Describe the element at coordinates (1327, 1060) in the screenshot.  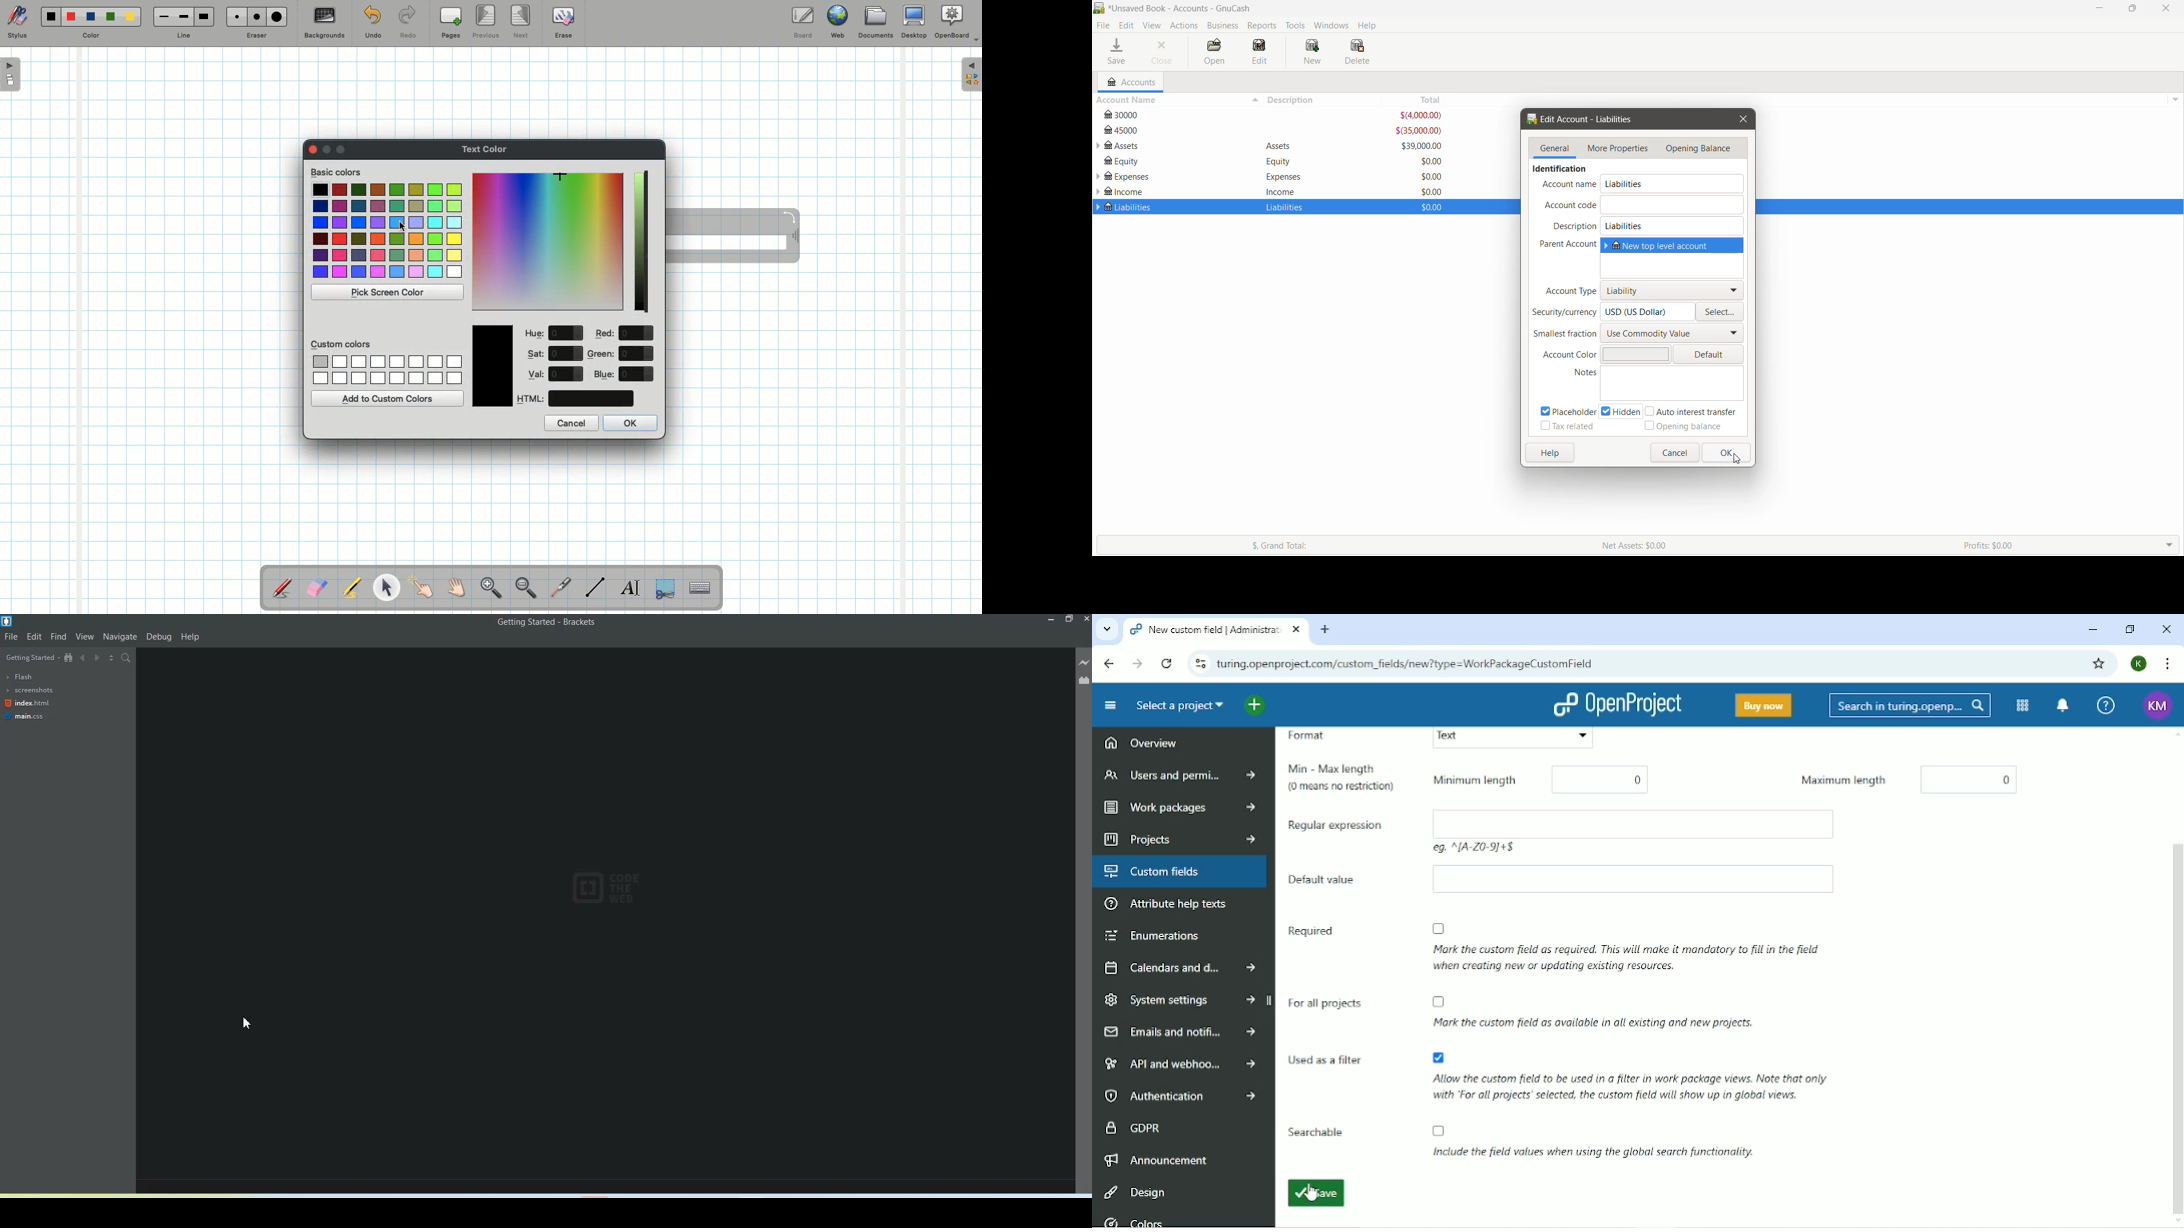
I see `Used as a filter` at that location.